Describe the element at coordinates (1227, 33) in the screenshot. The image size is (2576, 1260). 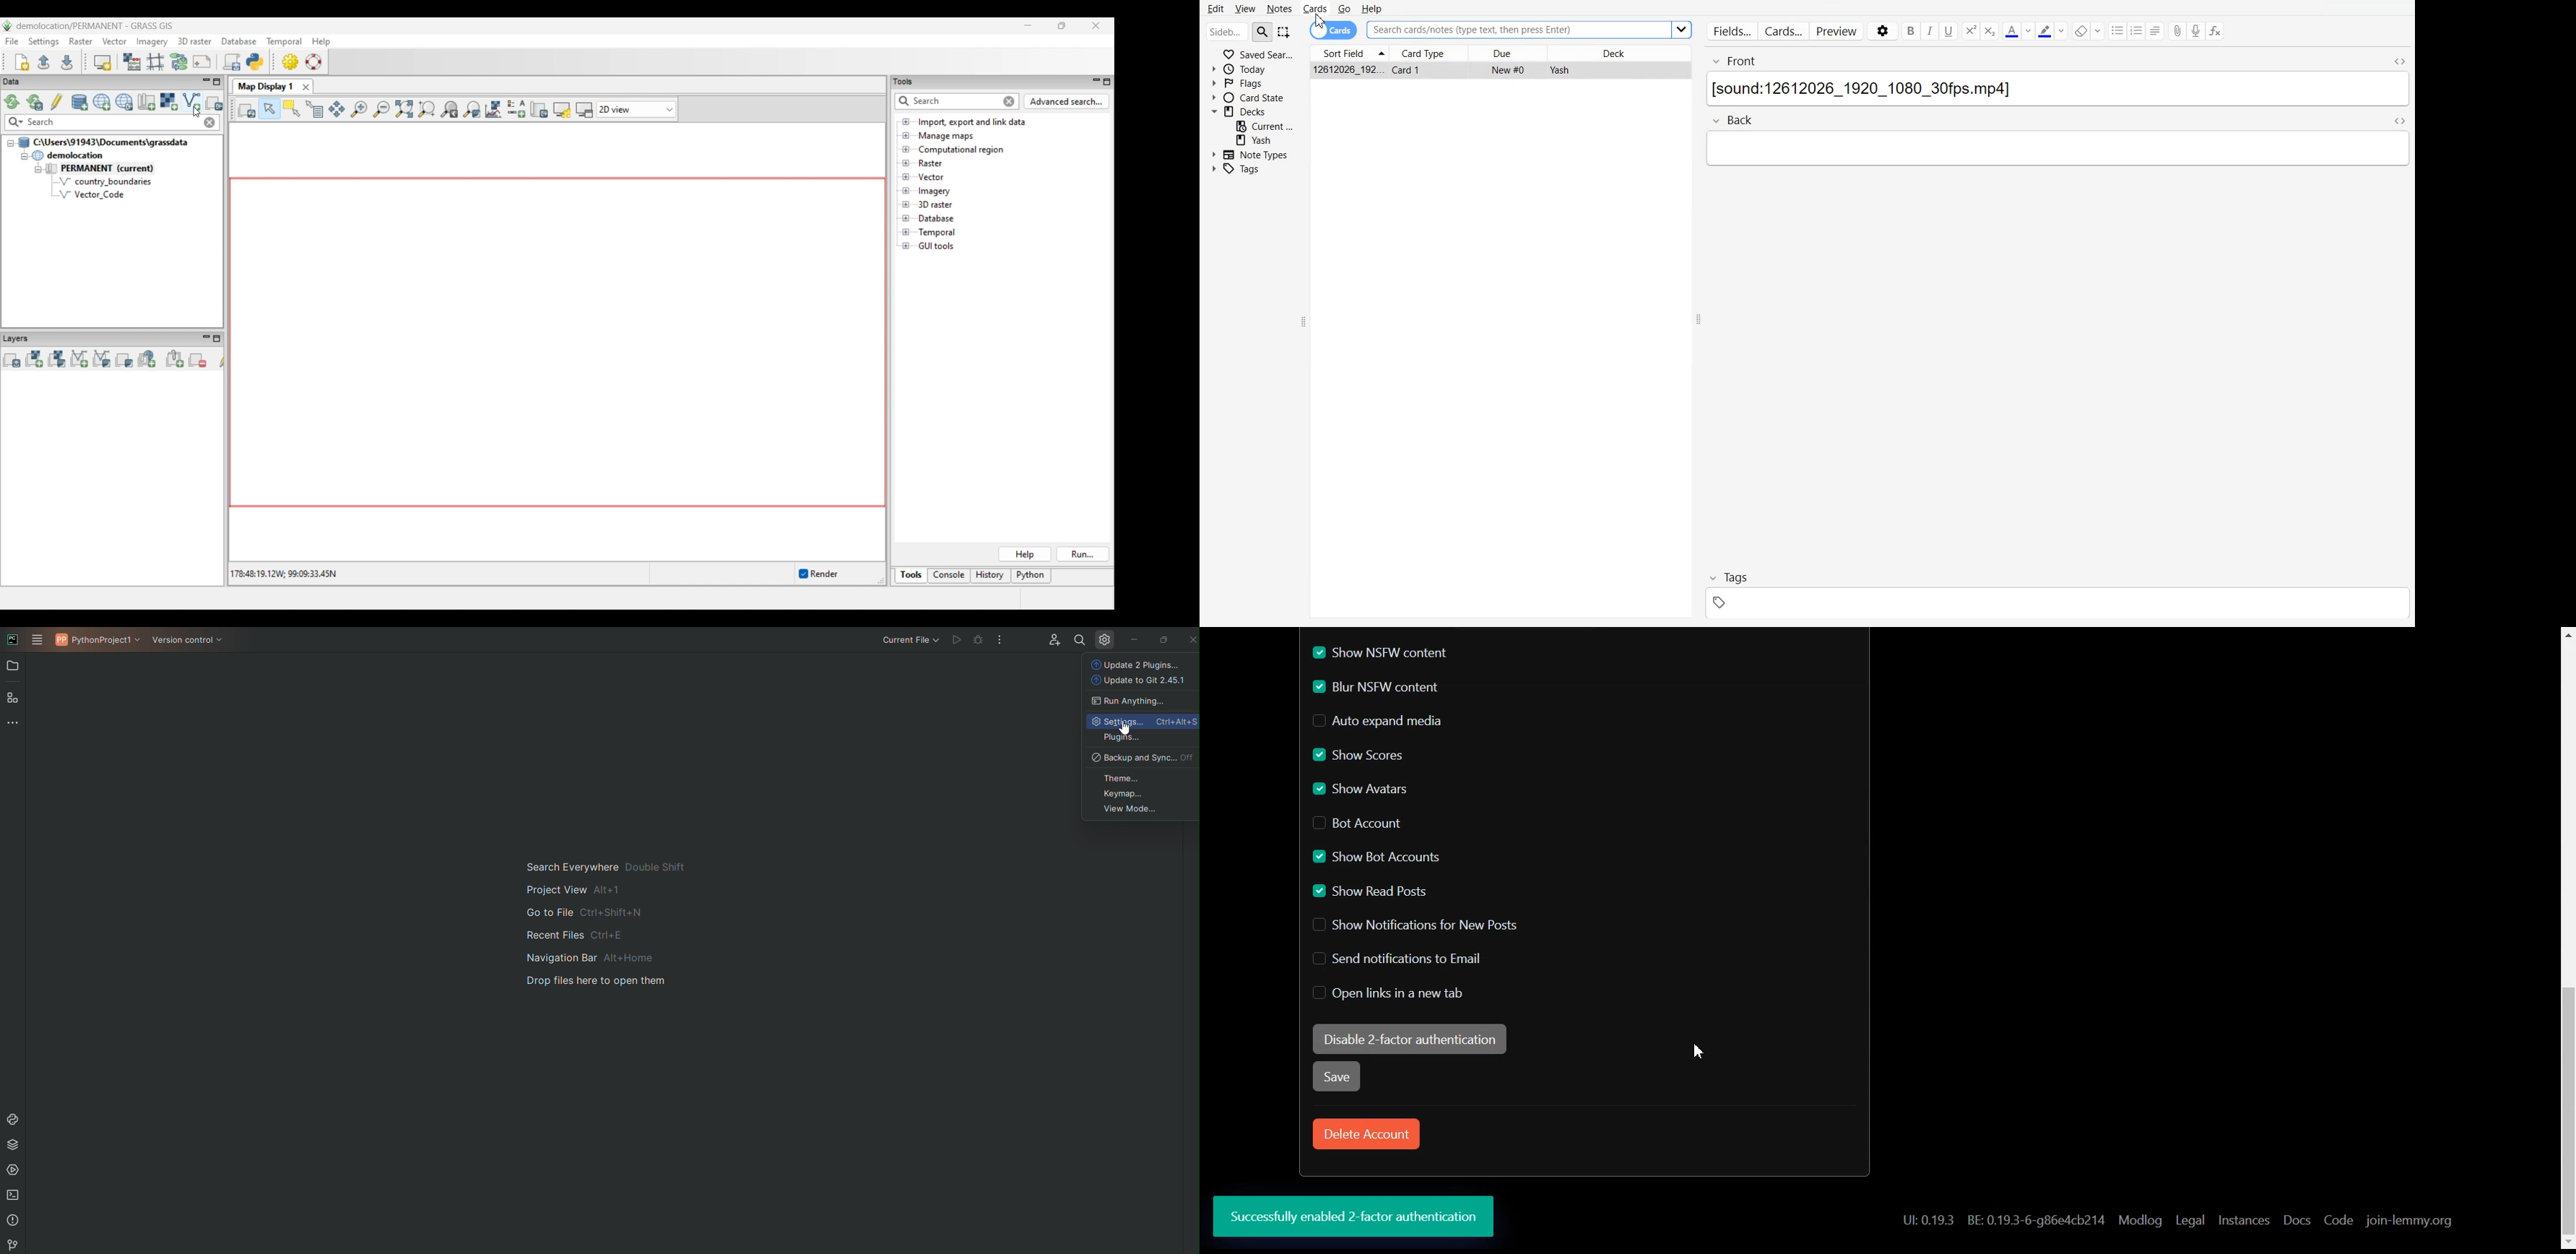
I see `Search bar` at that location.